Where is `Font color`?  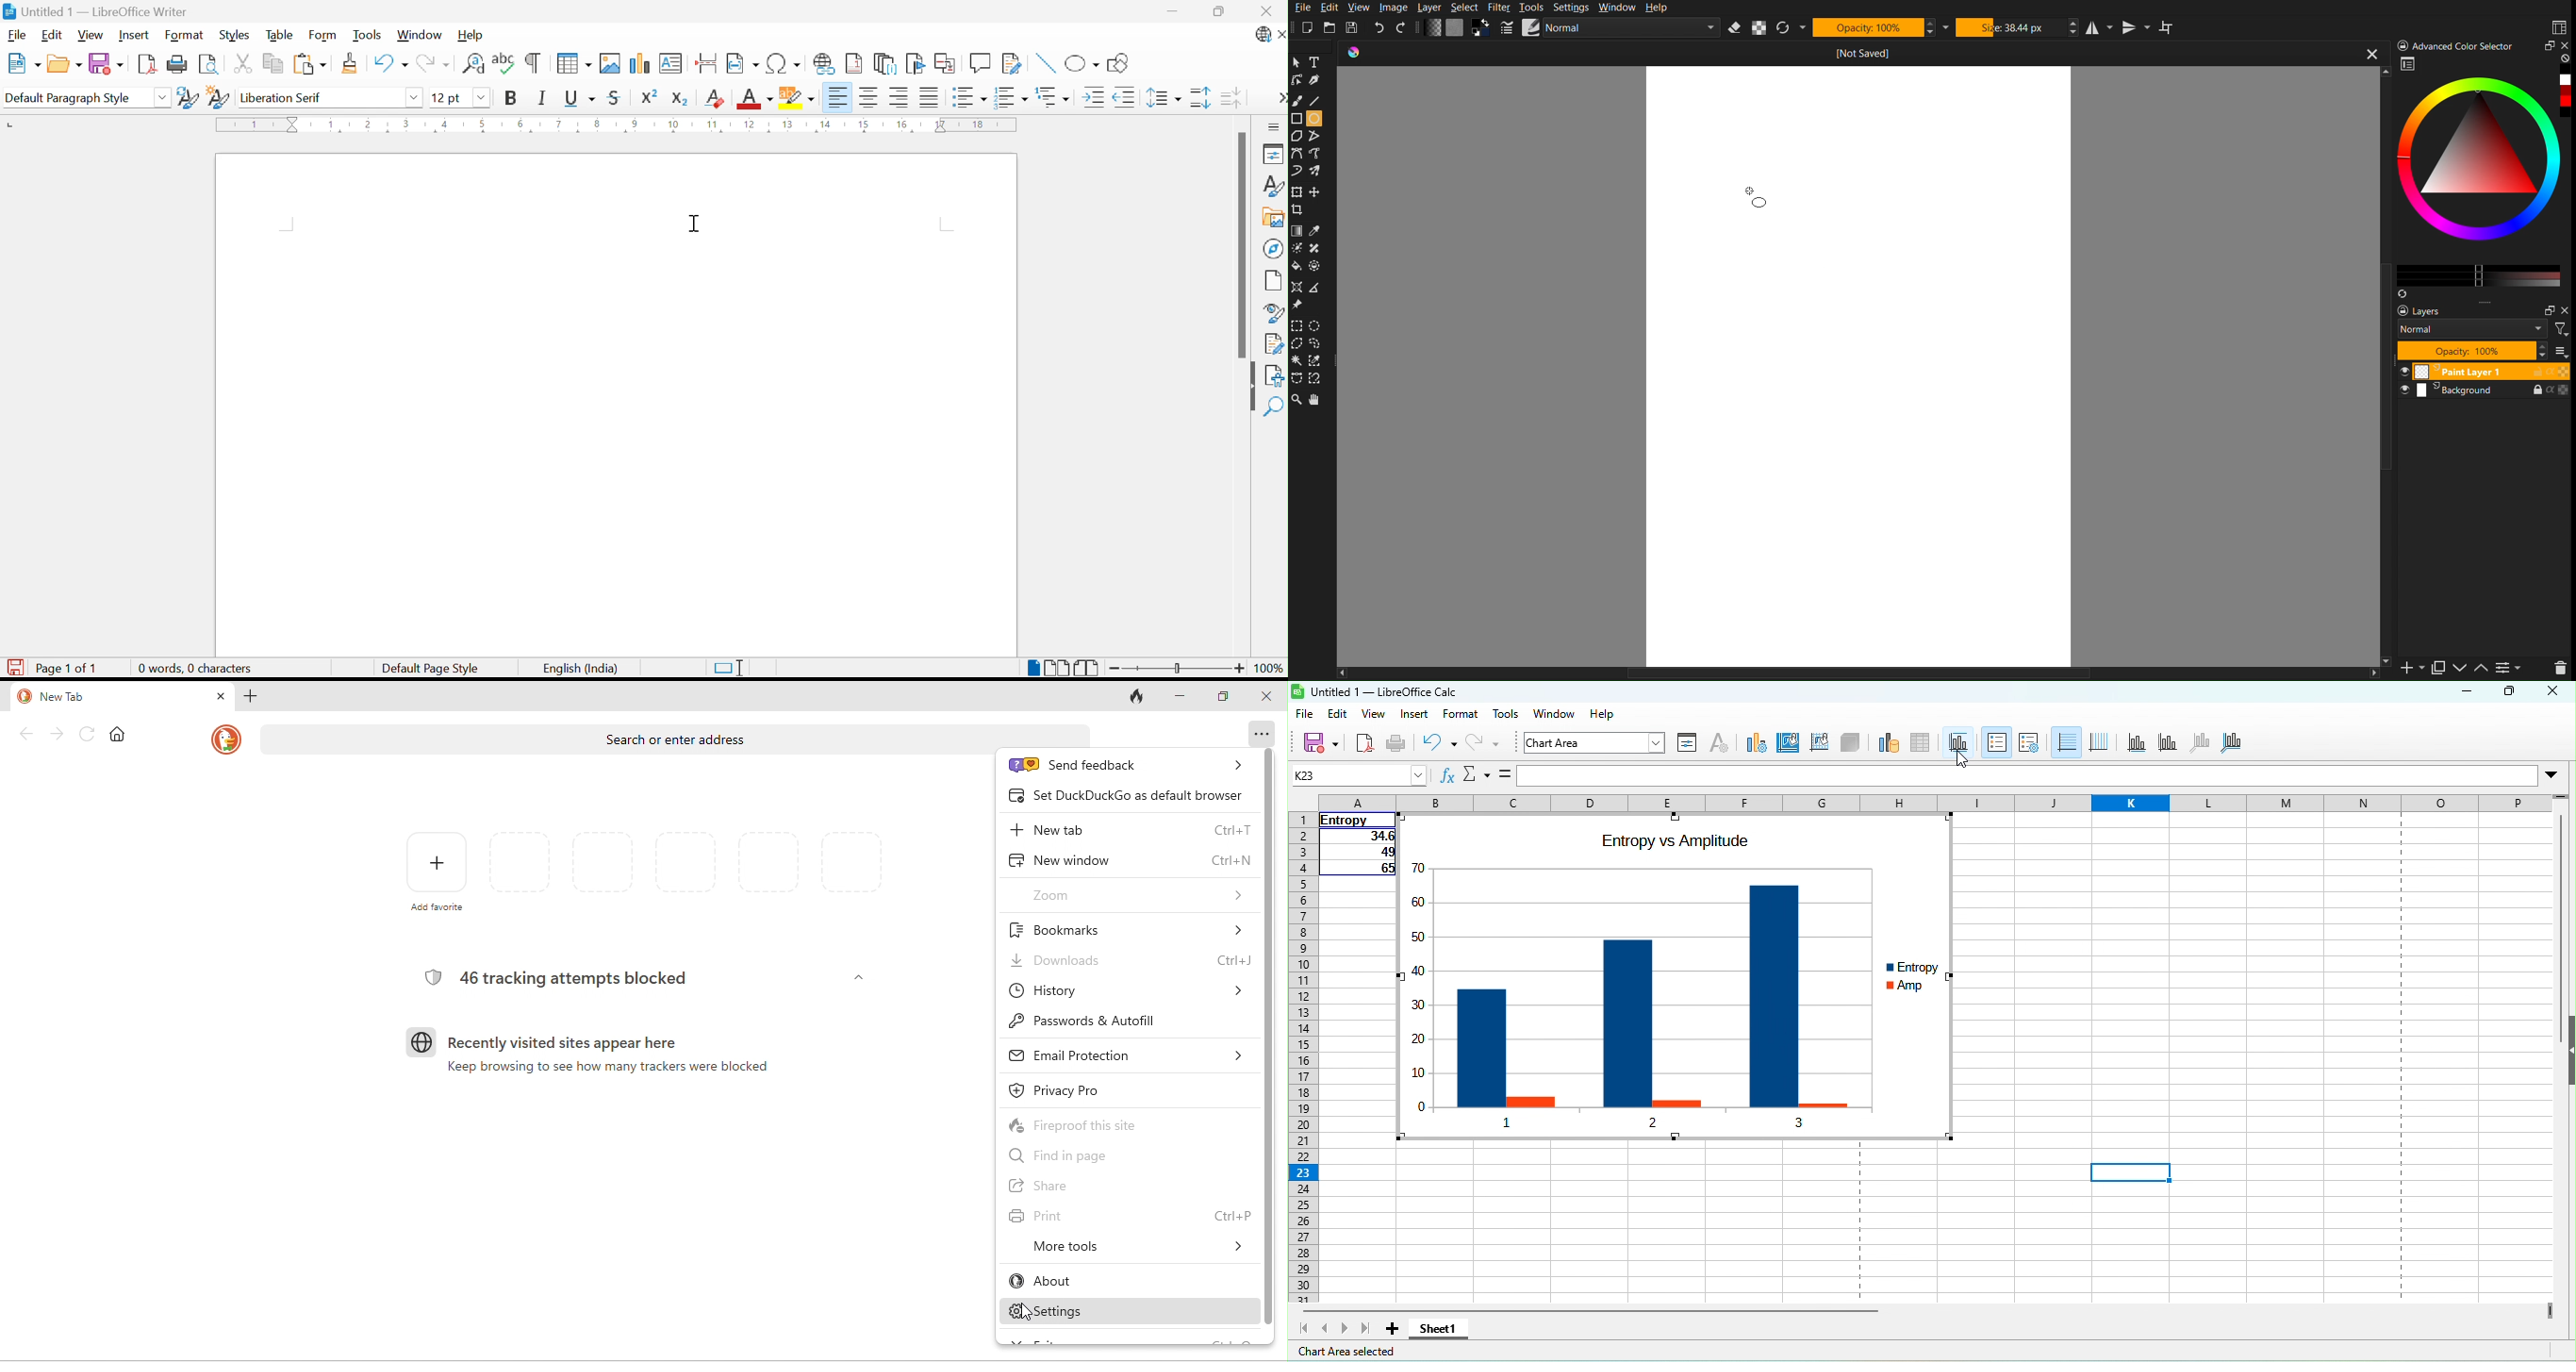
Font color is located at coordinates (755, 100).